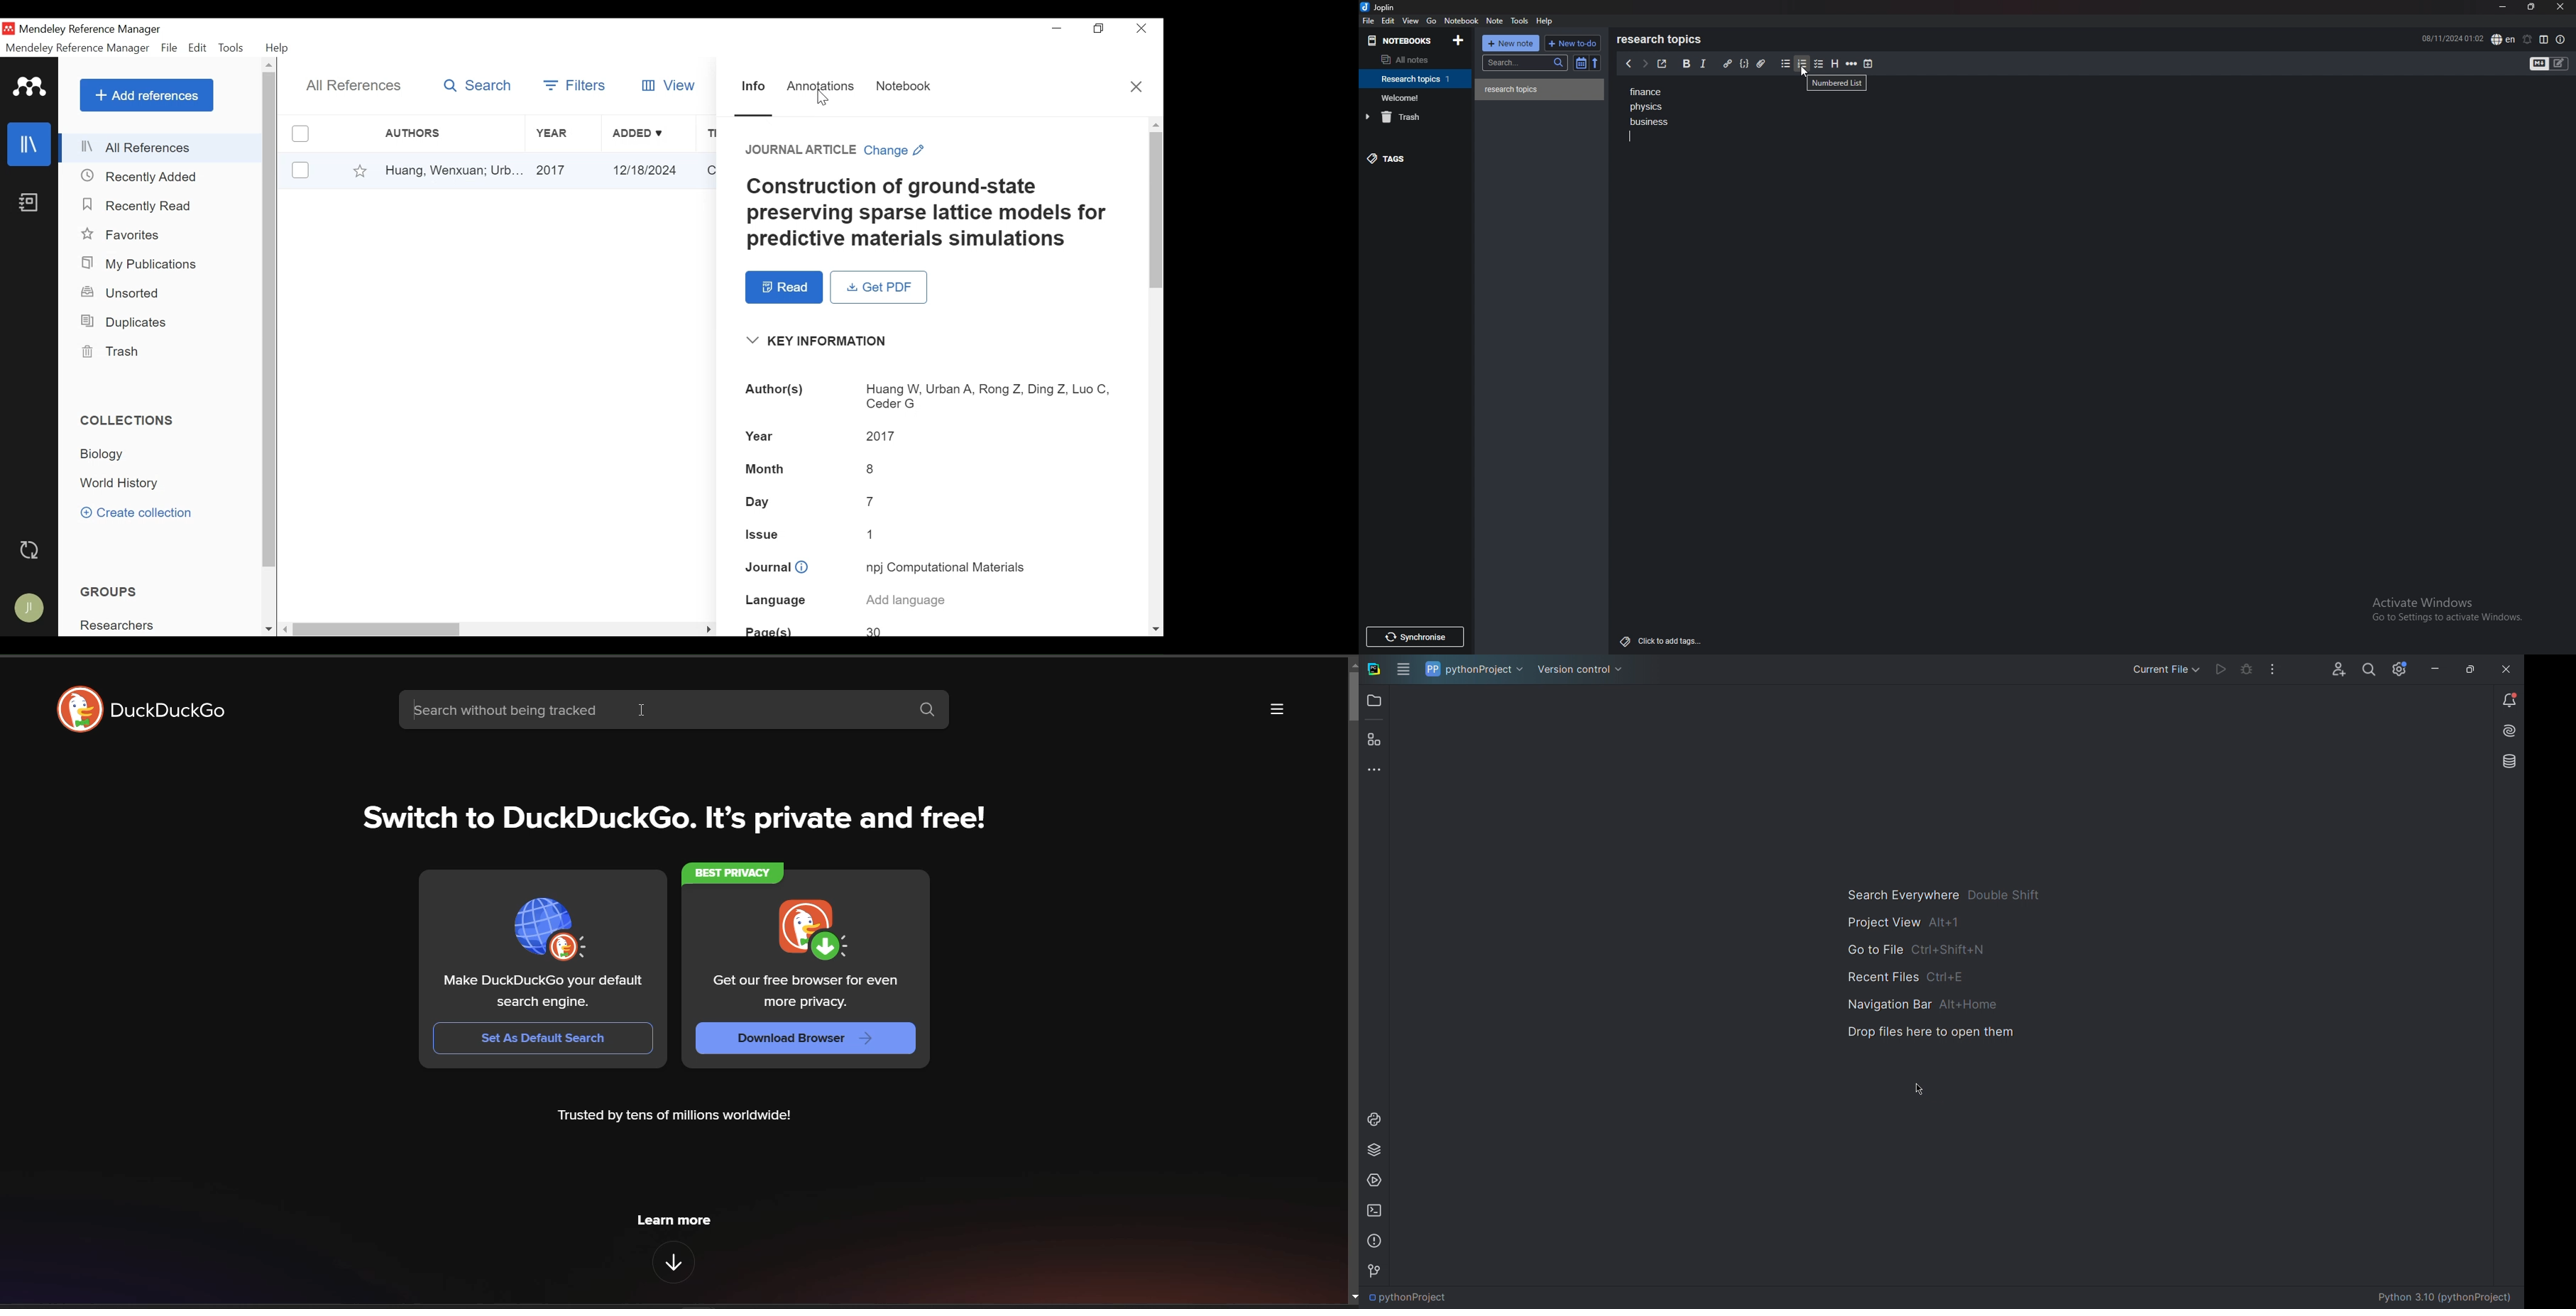  I want to click on Download Browser, so click(806, 1037).